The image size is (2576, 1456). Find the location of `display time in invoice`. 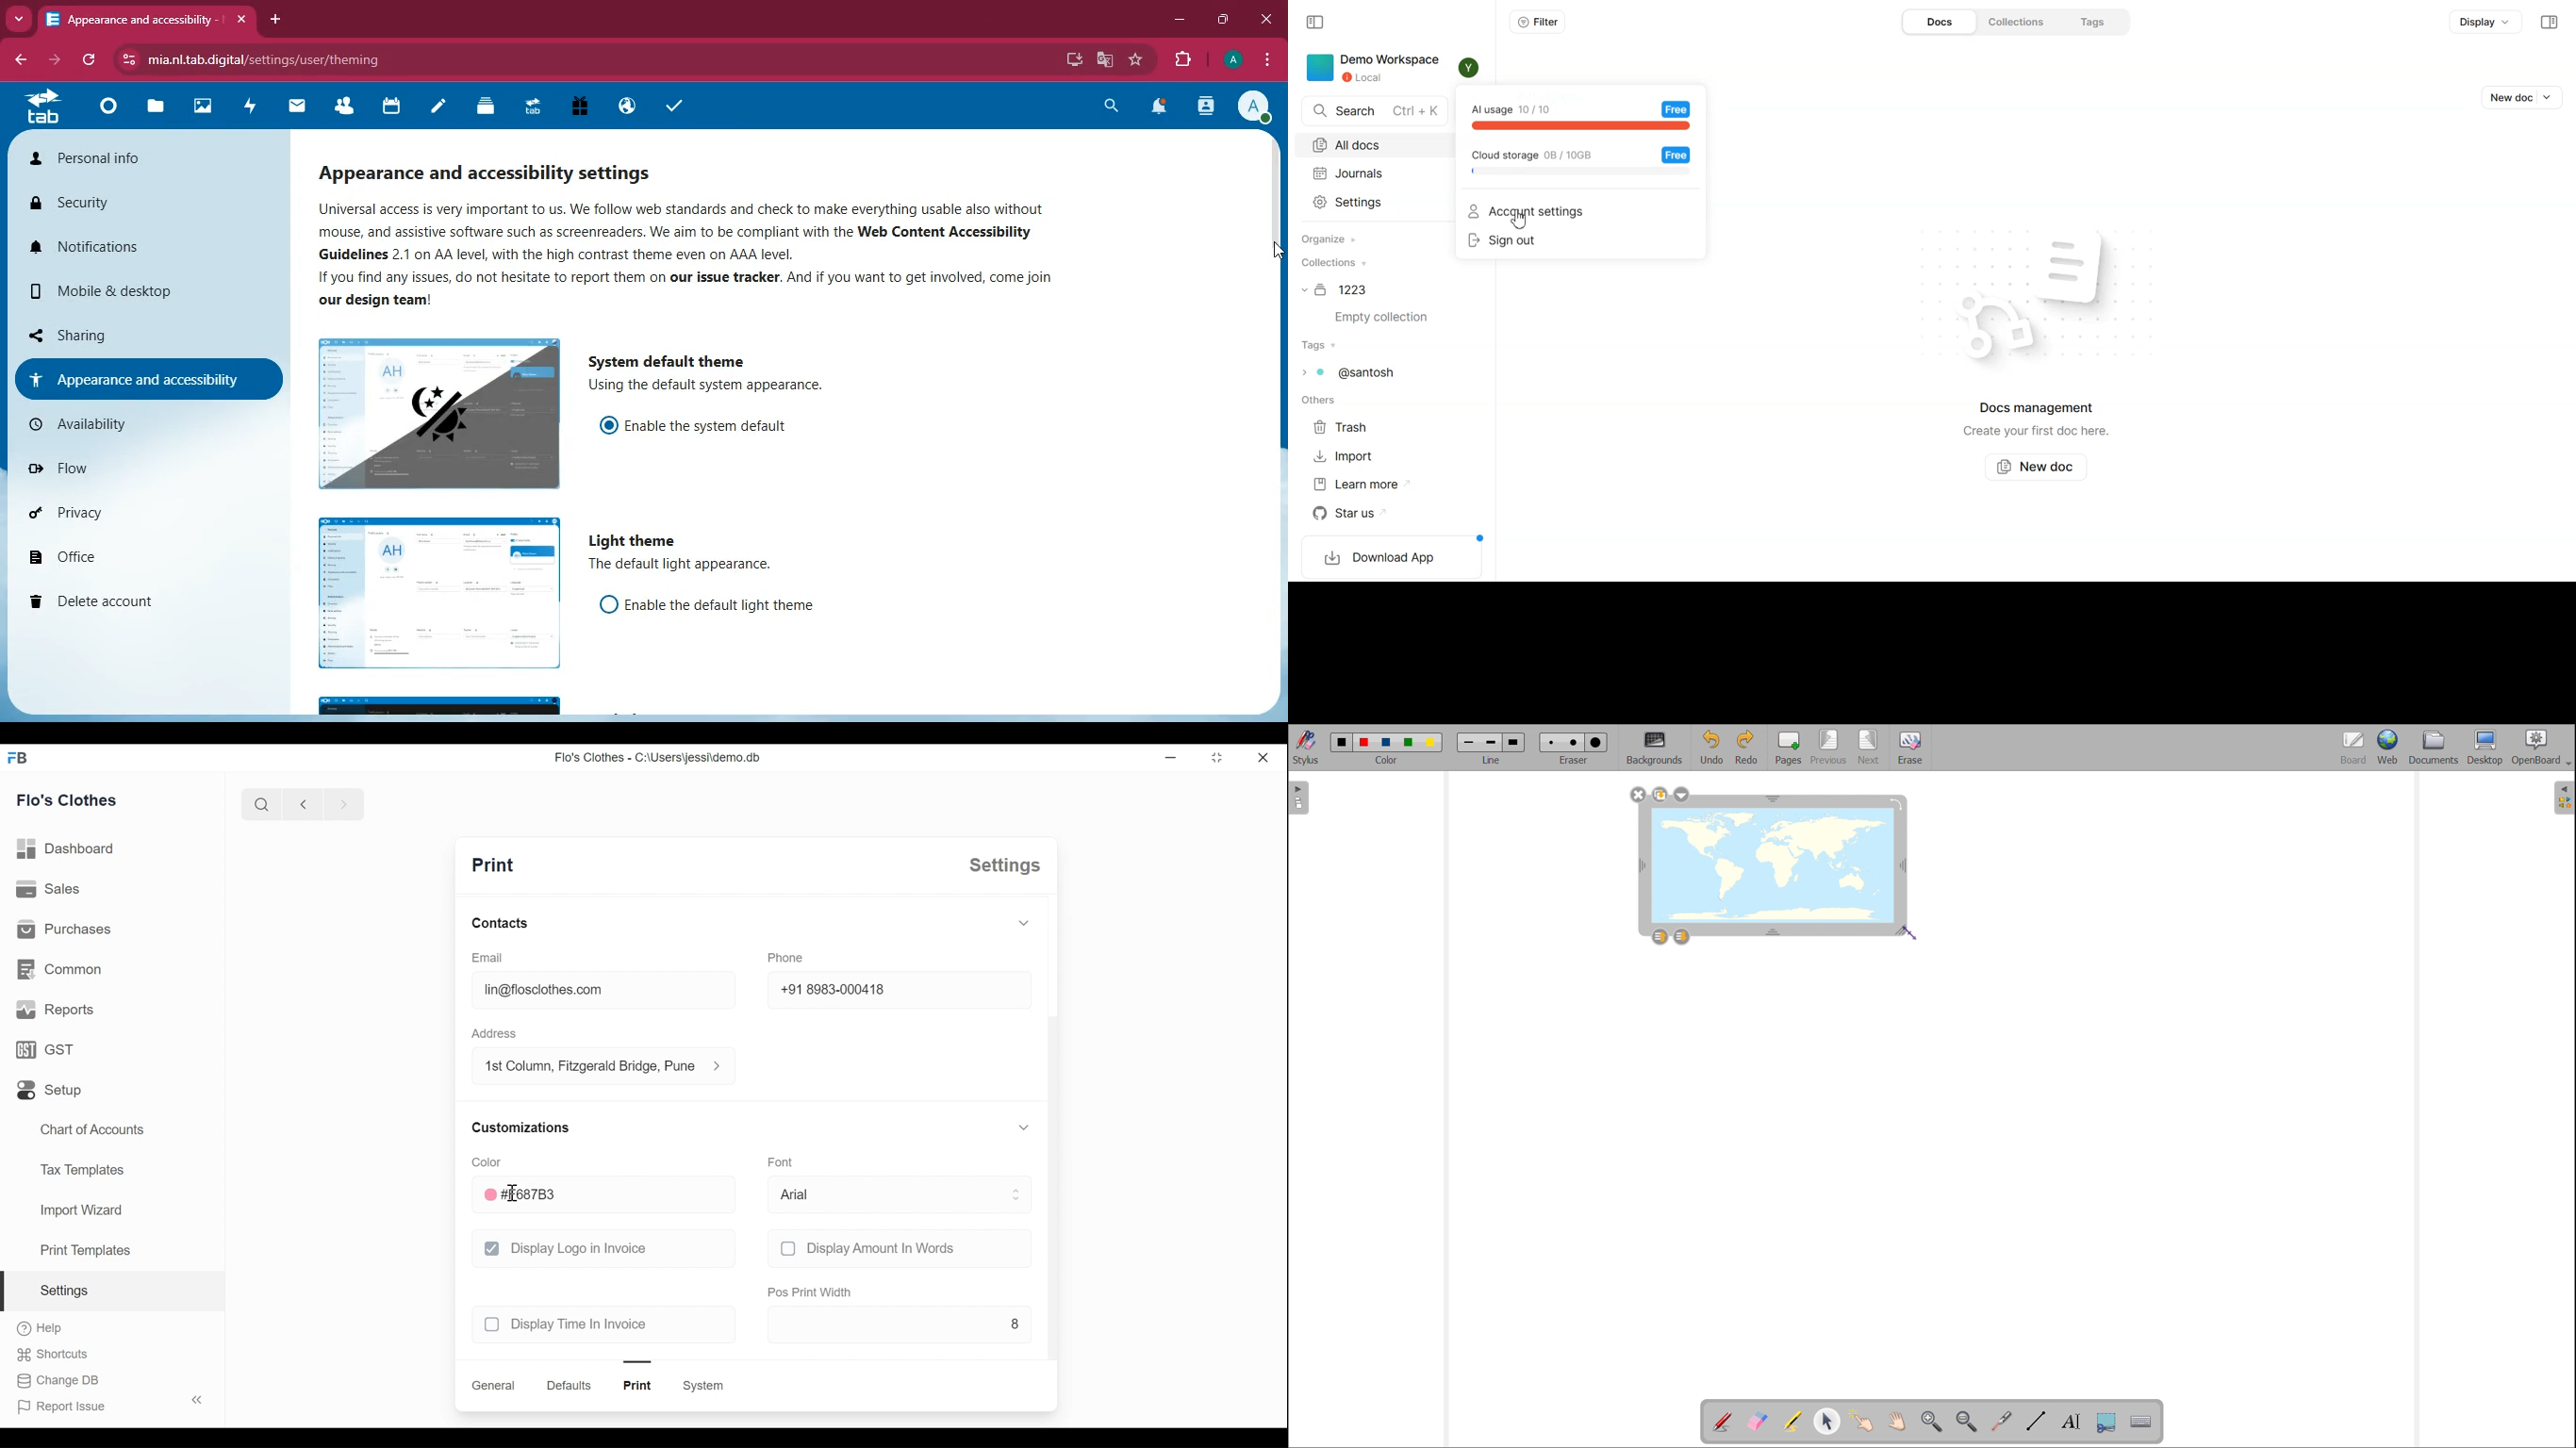

display time in invoice is located at coordinates (583, 1325).